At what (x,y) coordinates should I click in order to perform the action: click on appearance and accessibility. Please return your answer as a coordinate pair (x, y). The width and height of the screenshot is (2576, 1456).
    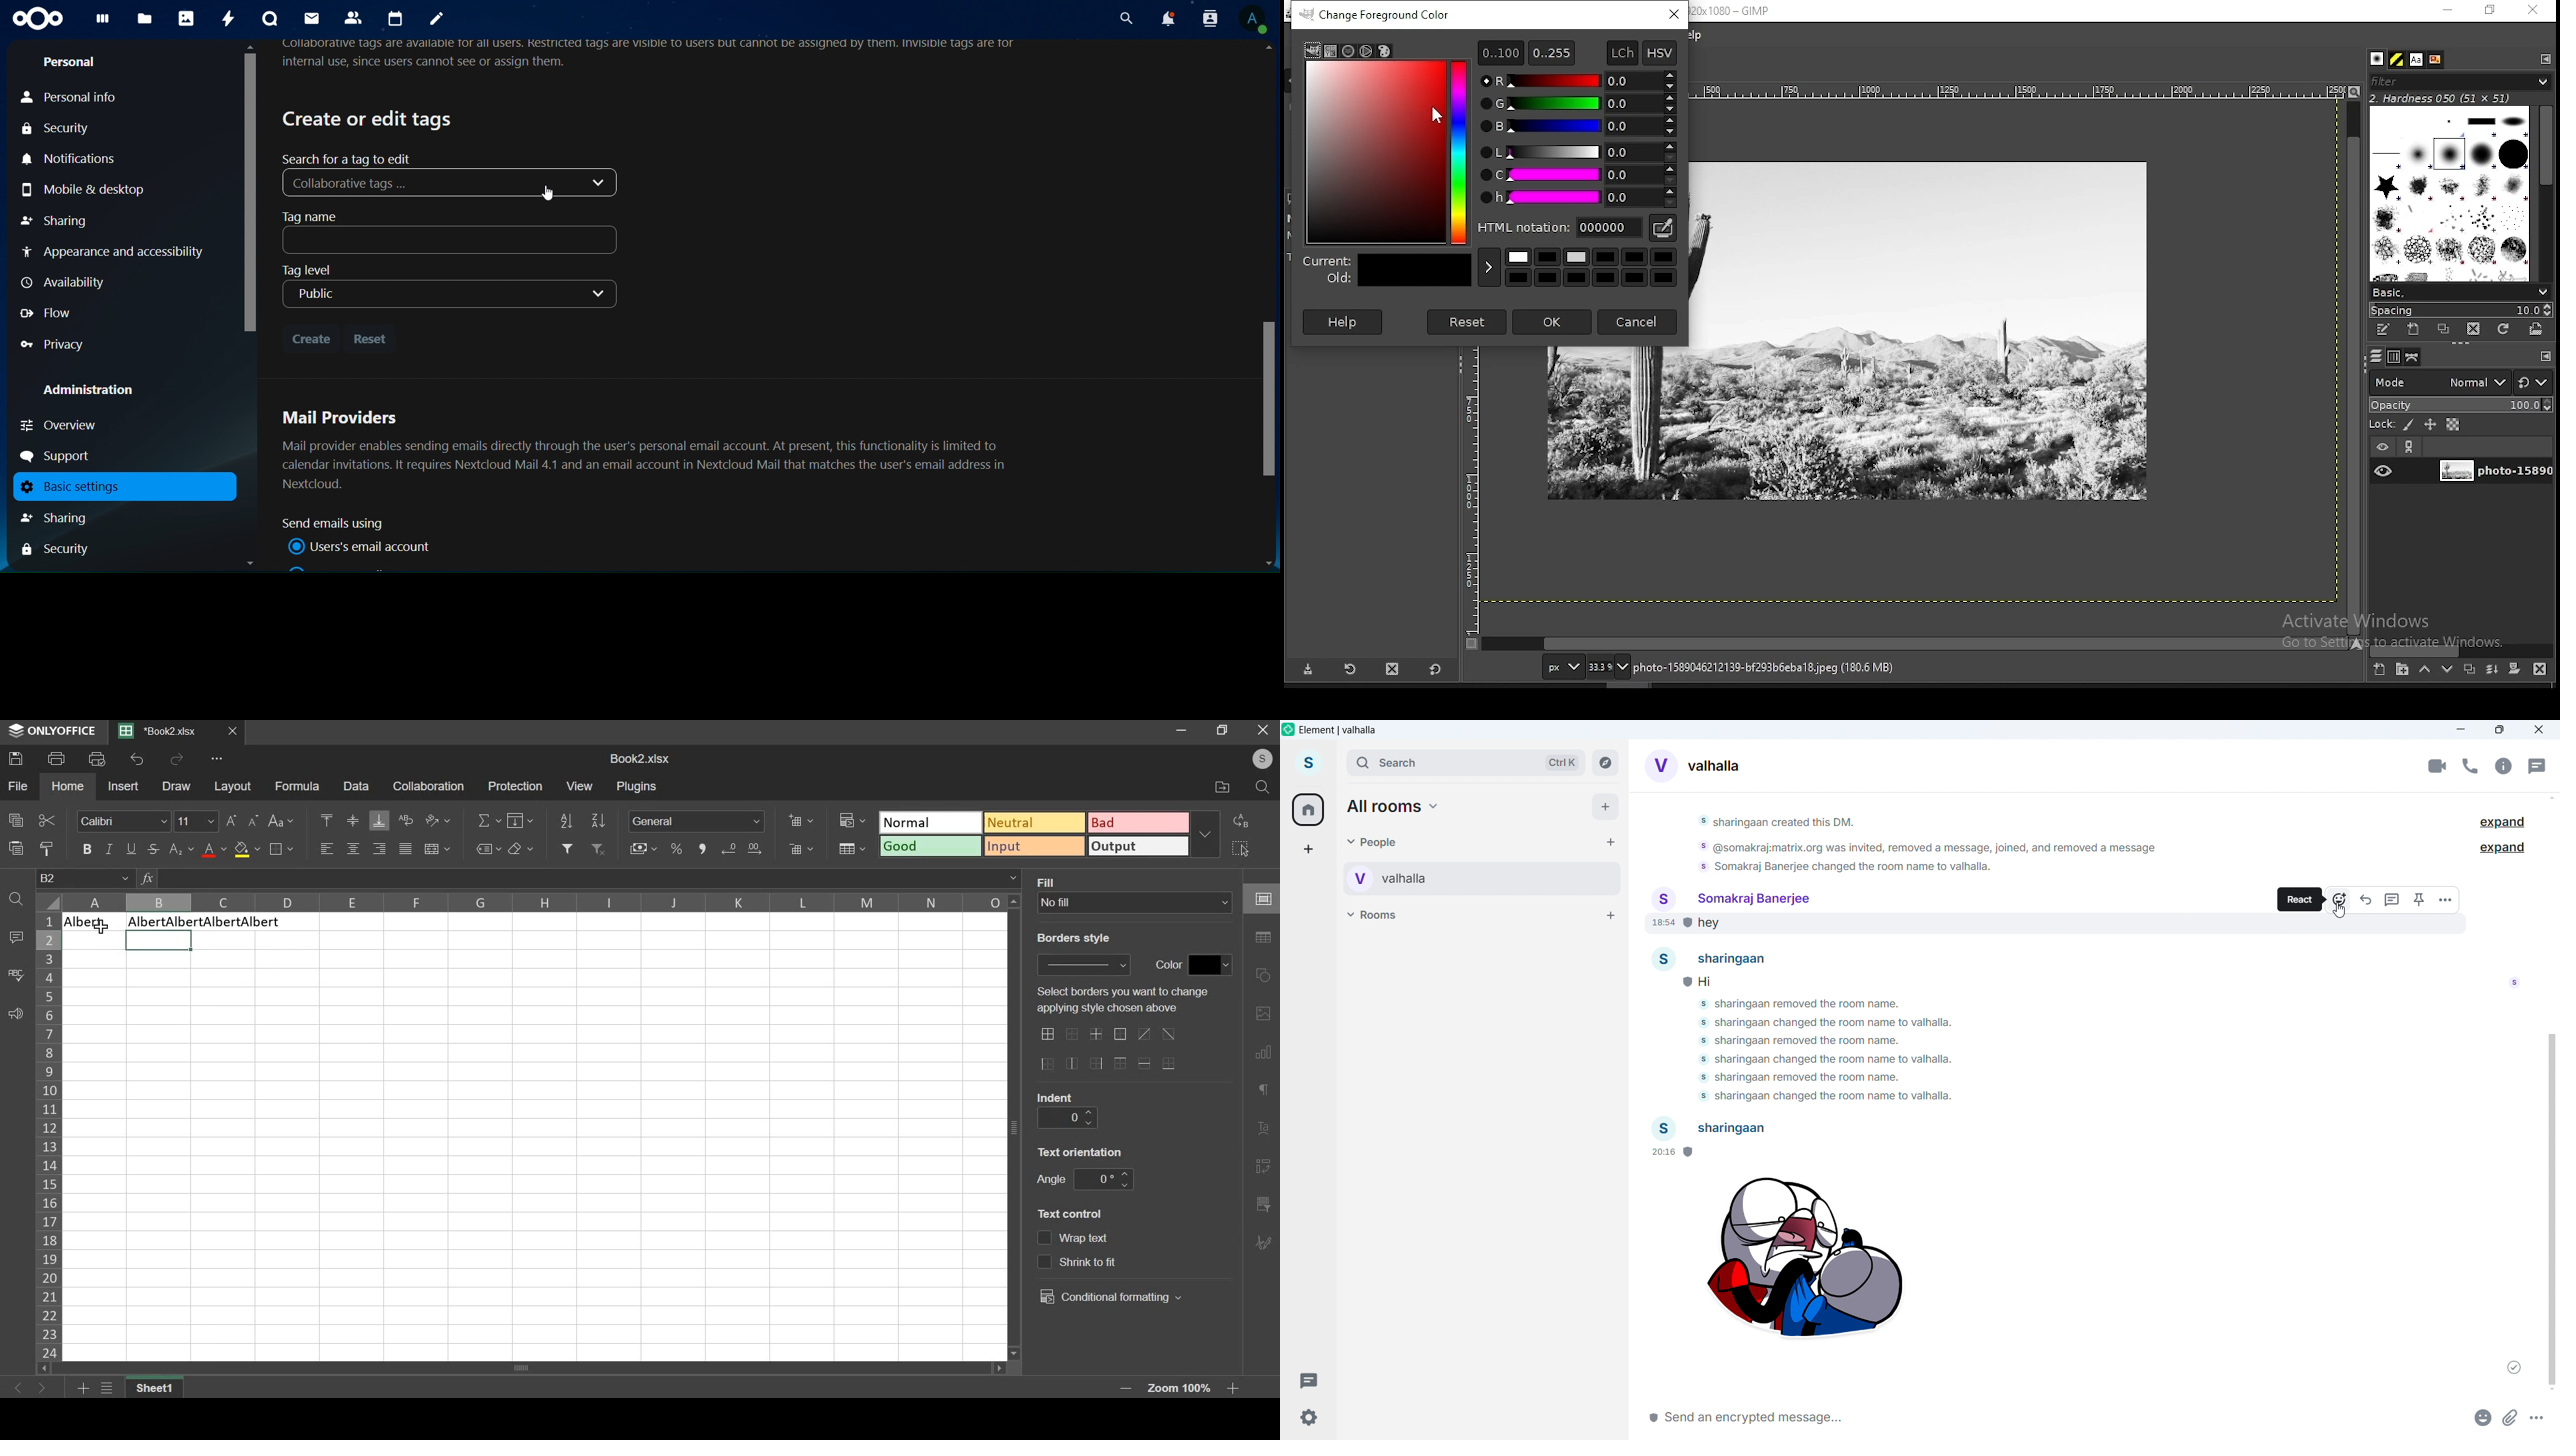
    Looking at the image, I should click on (115, 254).